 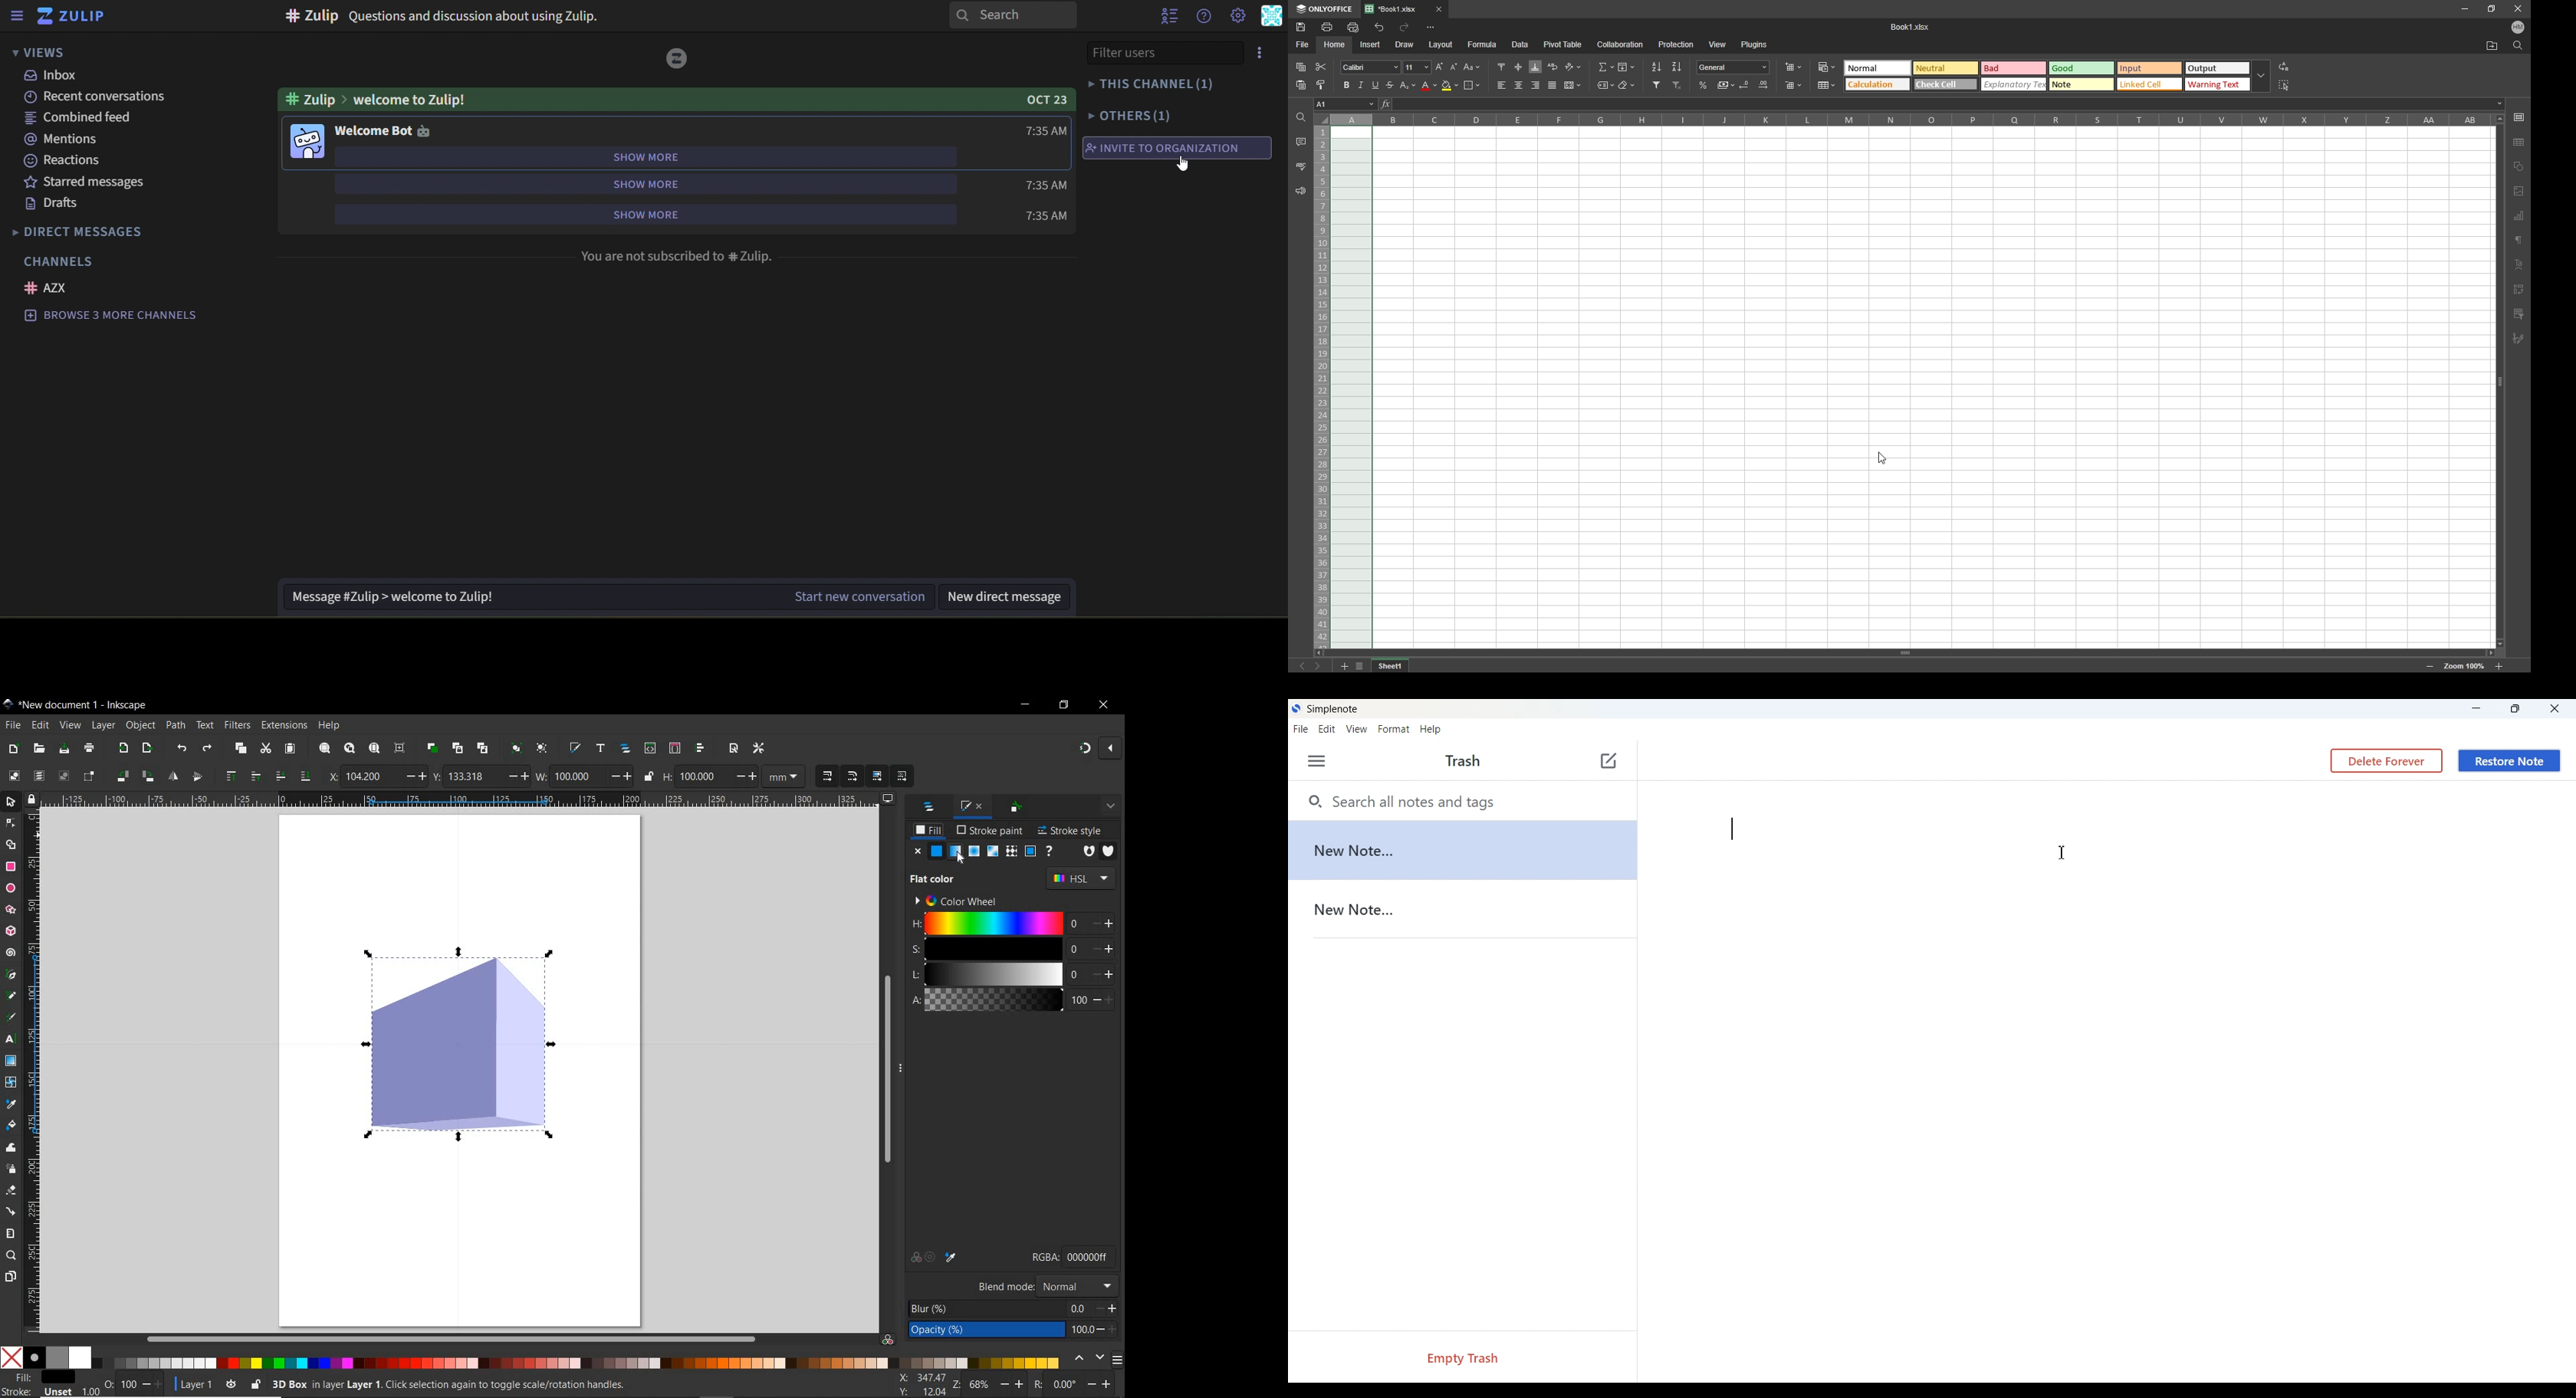 What do you see at coordinates (1356, 728) in the screenshot?
I see `View` at bounding box center [1356, 728].